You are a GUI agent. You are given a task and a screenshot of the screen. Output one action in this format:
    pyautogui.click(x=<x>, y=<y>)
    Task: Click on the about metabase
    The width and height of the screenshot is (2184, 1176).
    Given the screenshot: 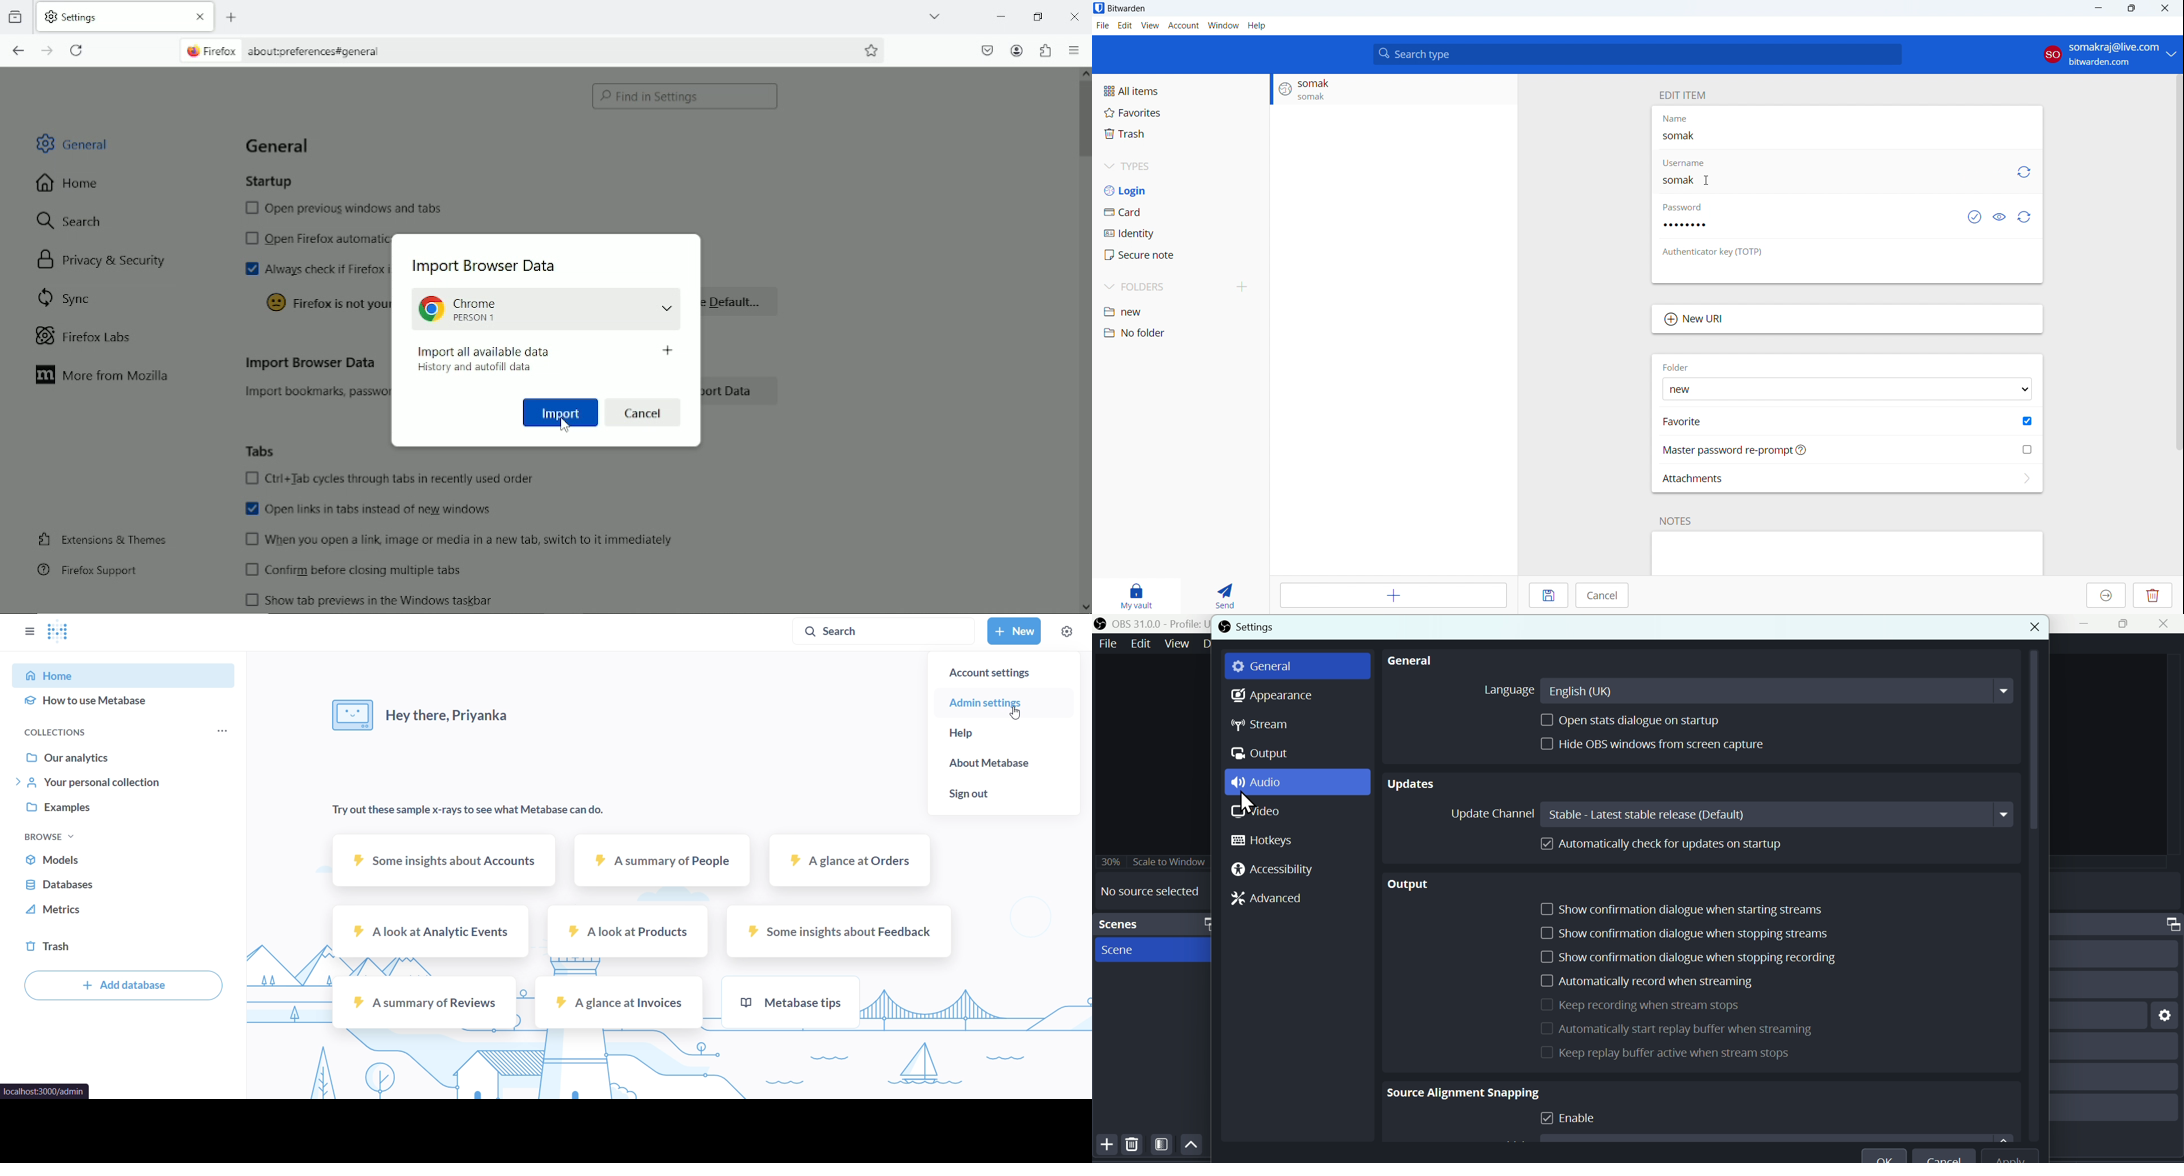 What is the action you would take?
    pyautogui.click(x=1004, y=766)
    